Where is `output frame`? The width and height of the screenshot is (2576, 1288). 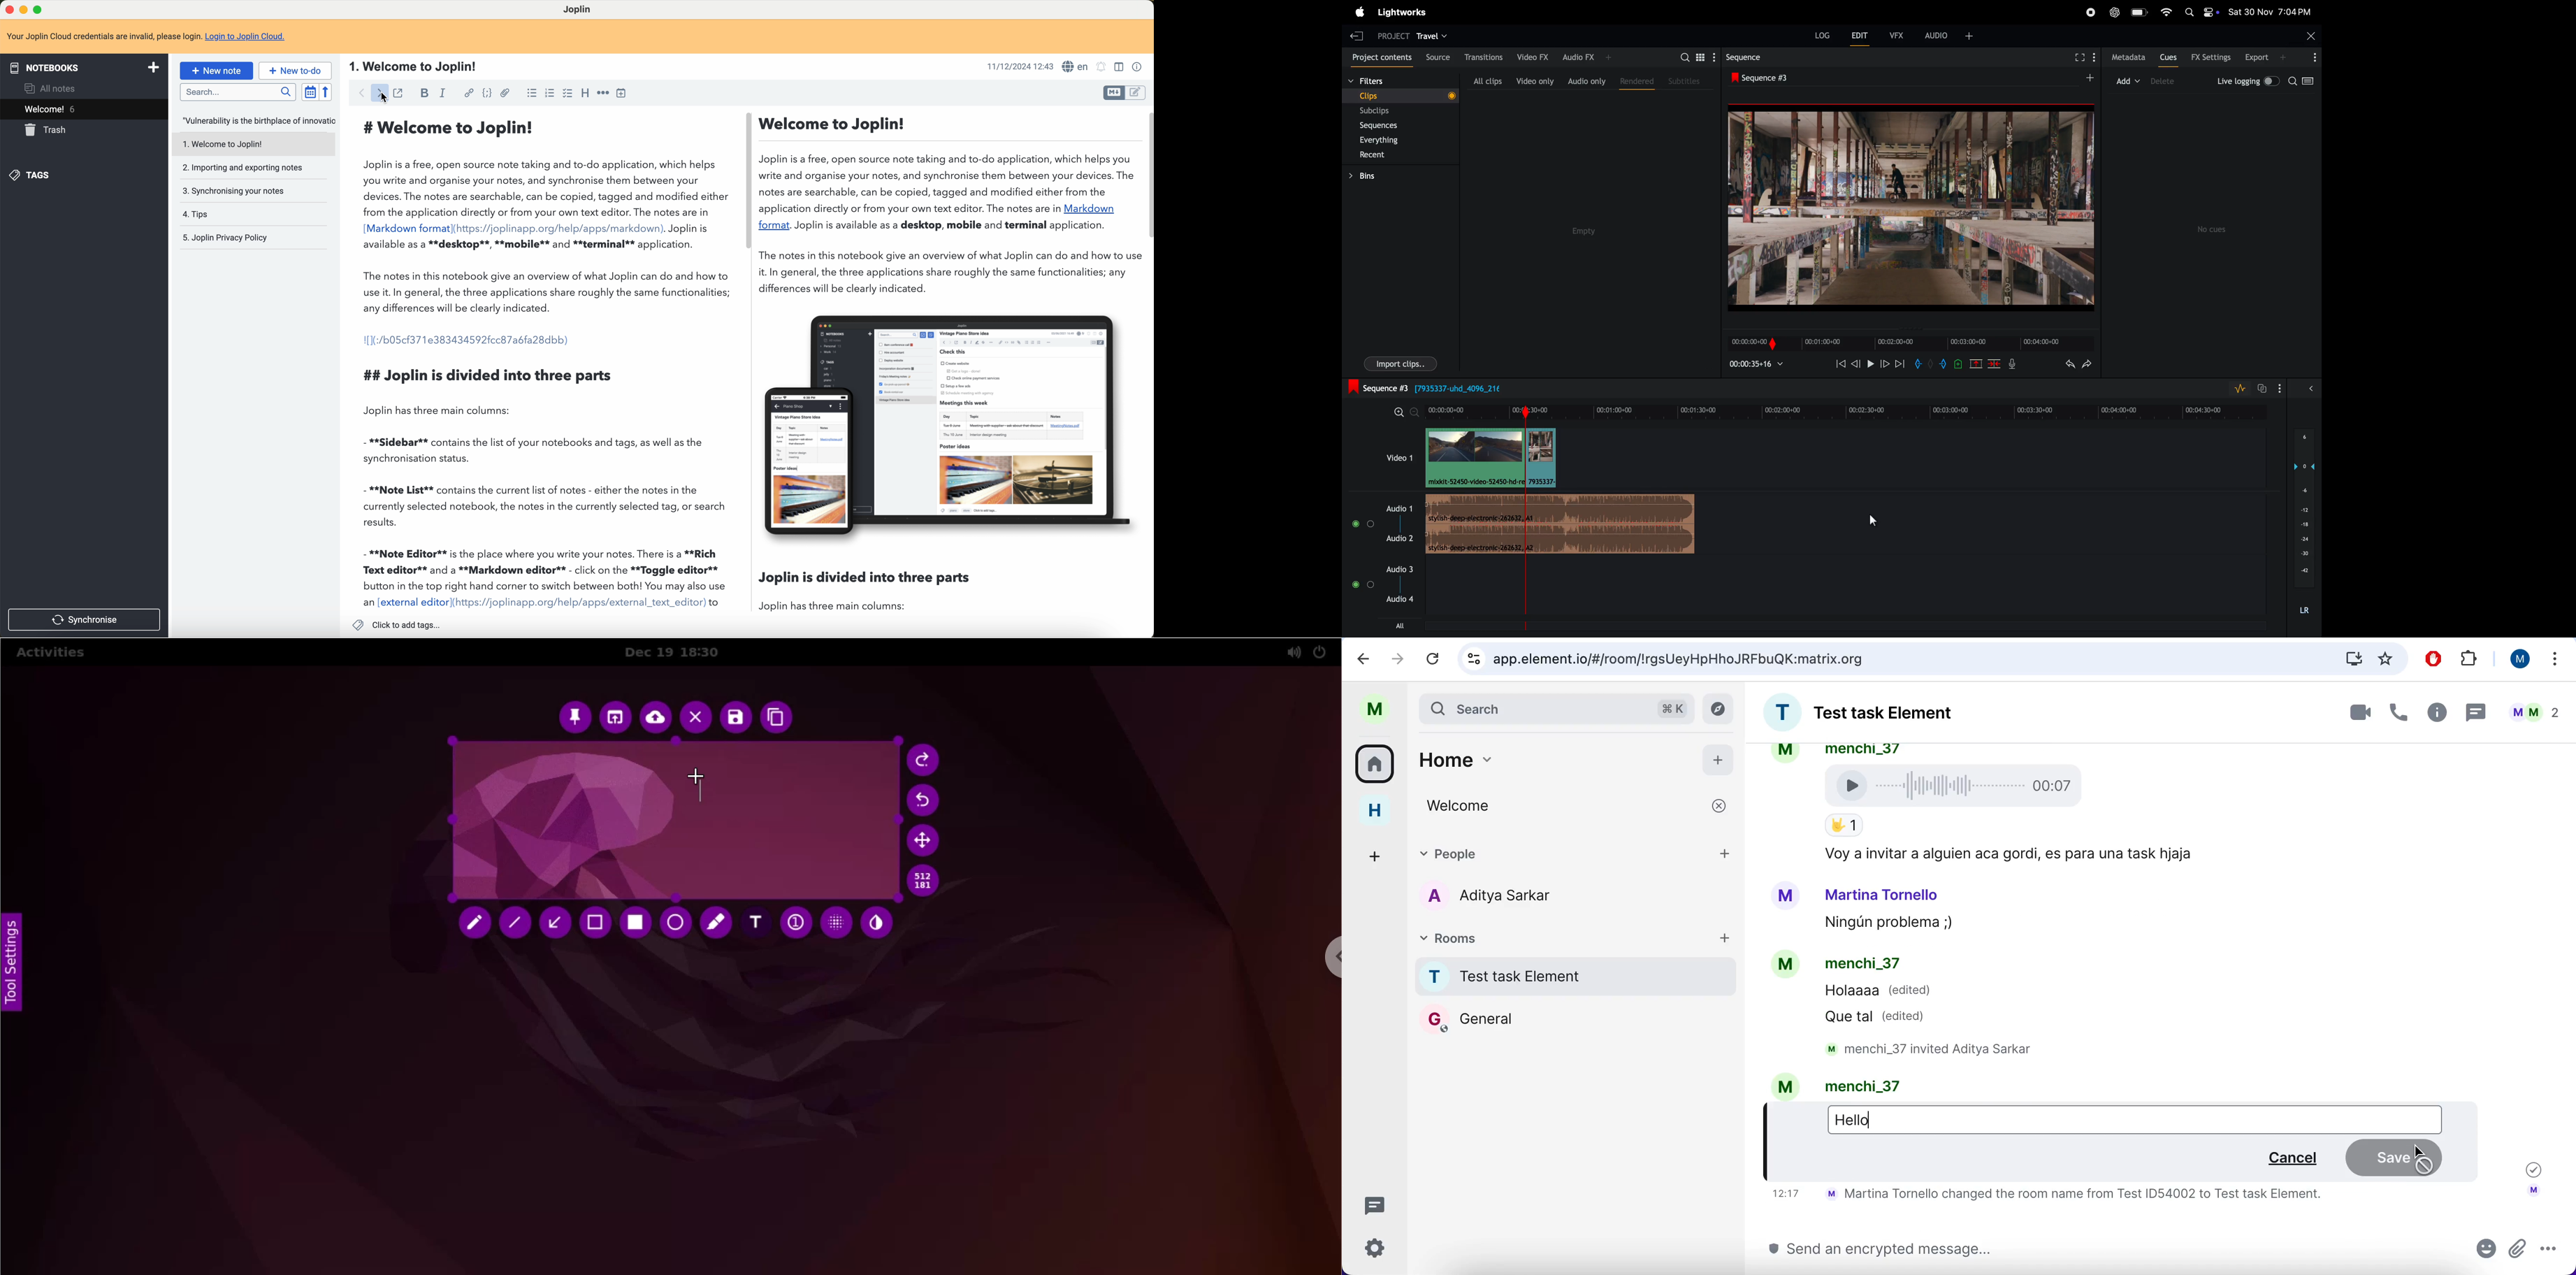
output frame is located at coordinates (1912, 212).